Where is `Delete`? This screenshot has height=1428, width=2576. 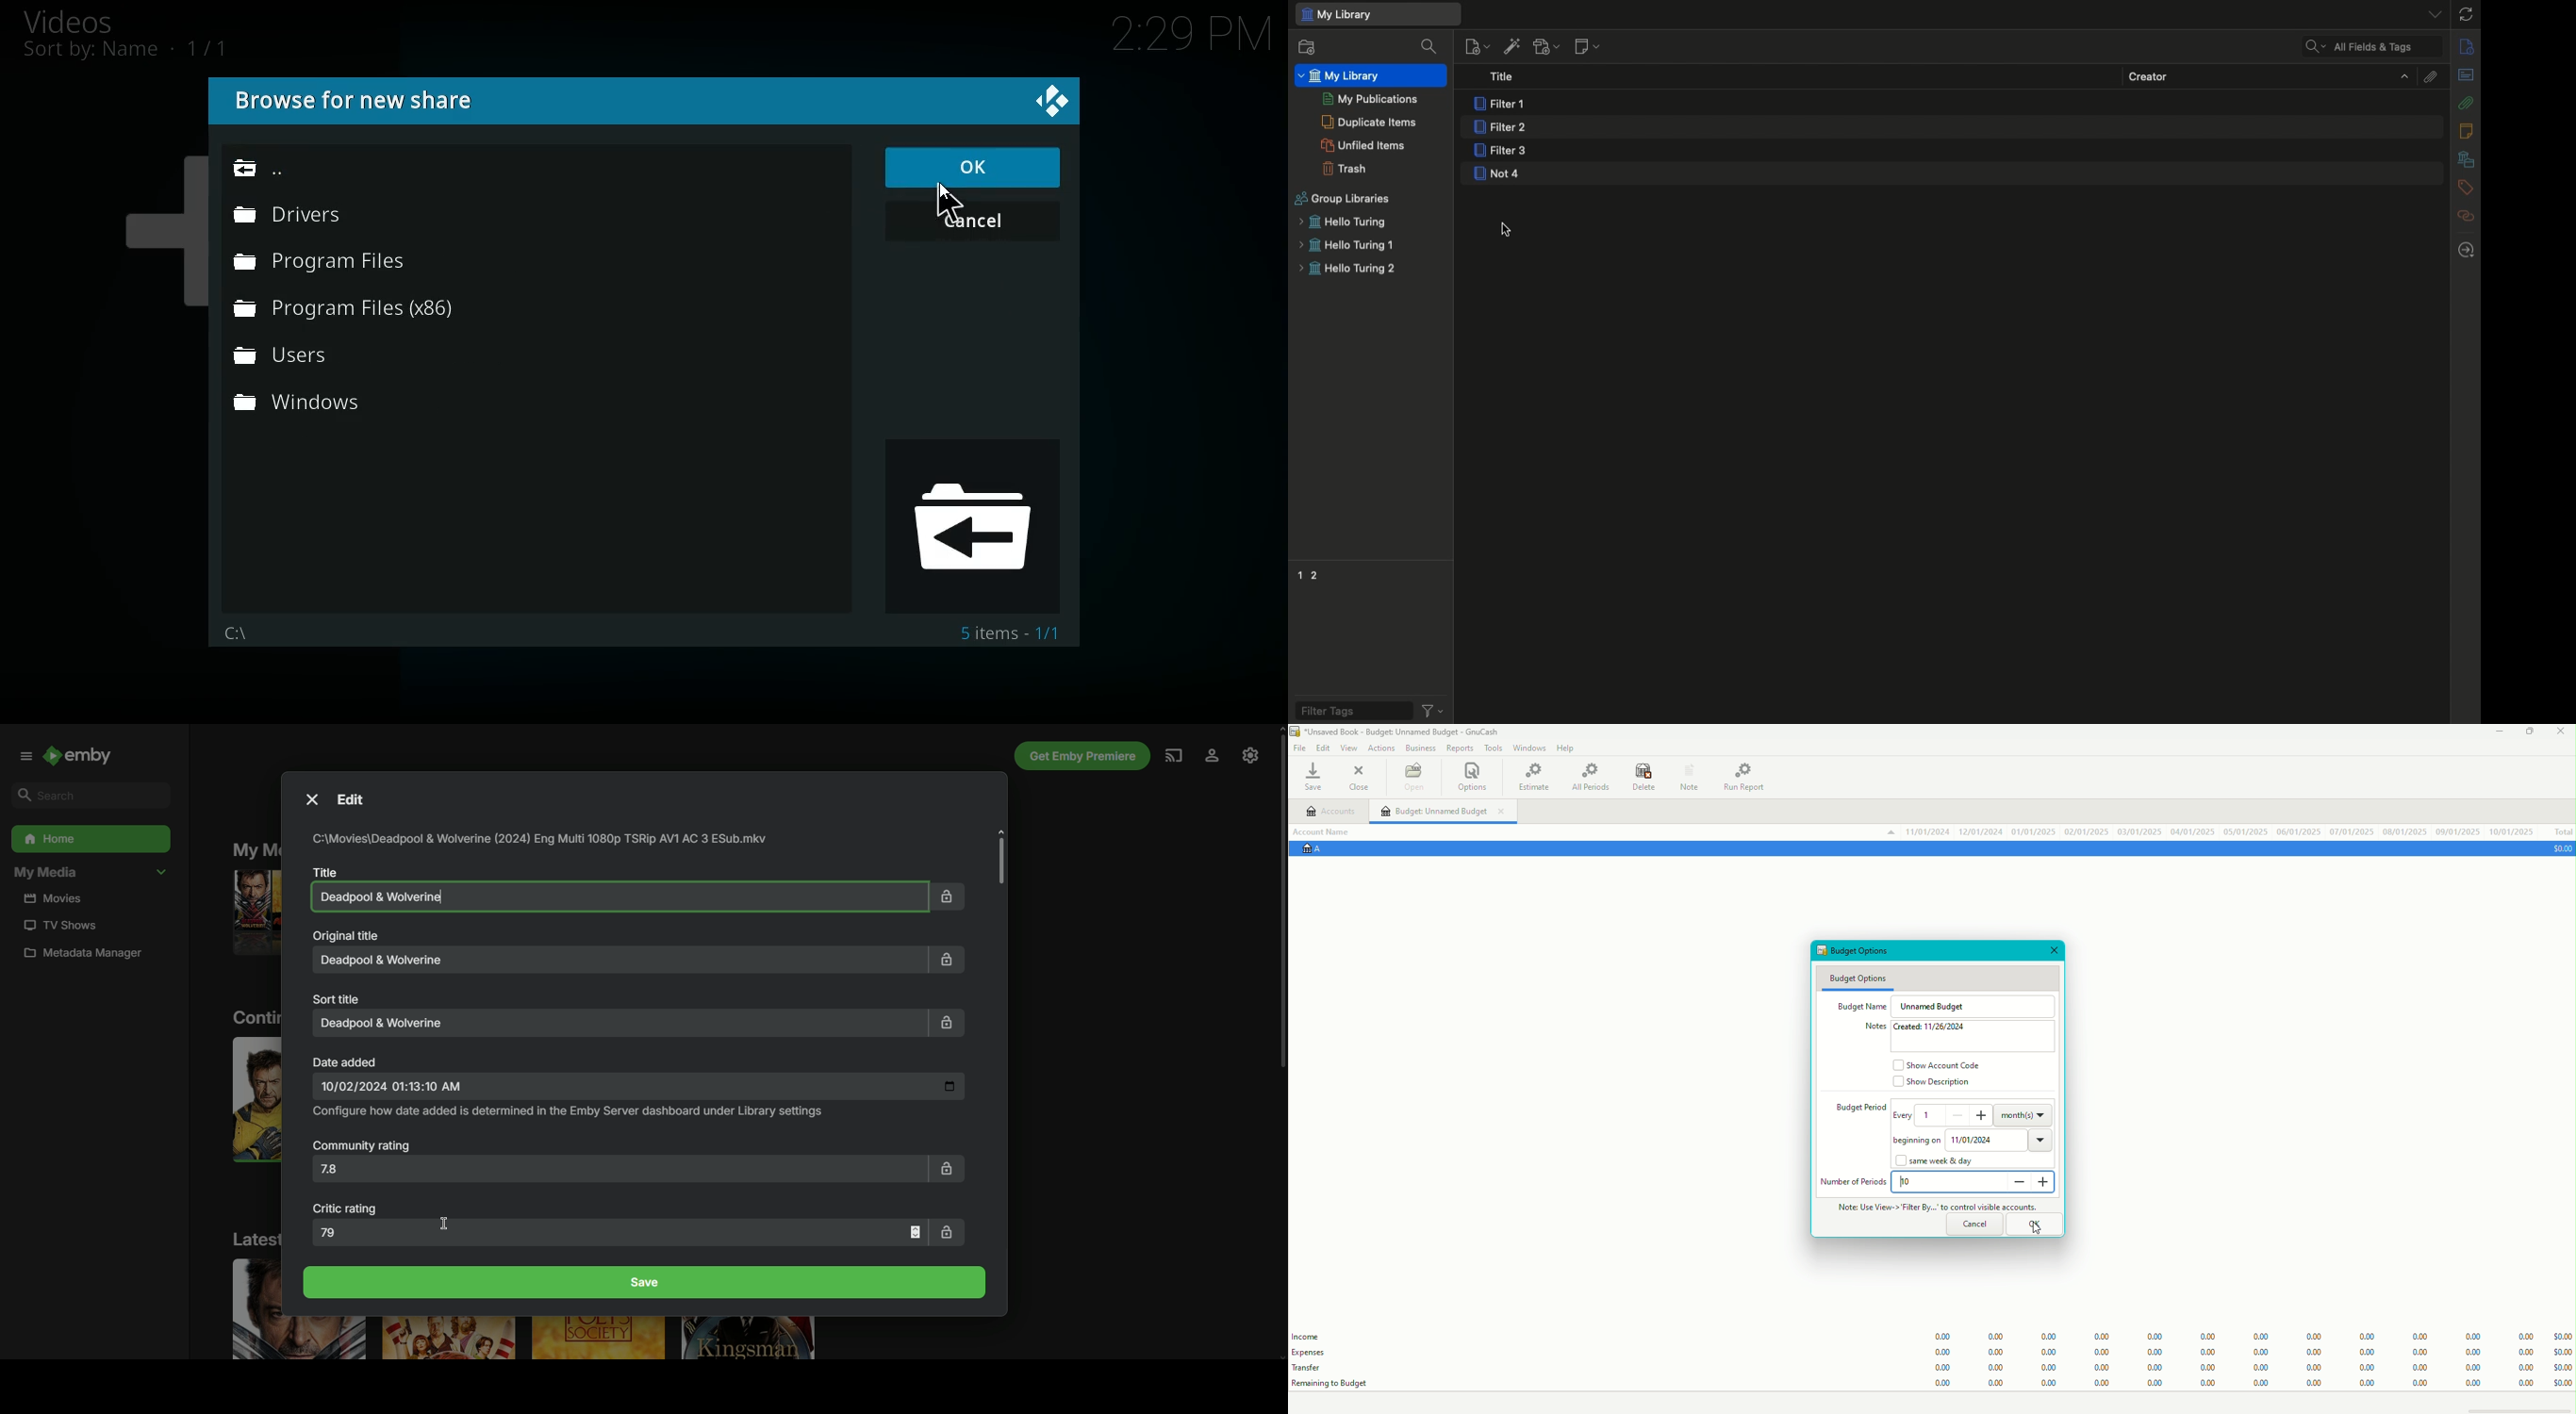
Delete is located at coordinates (1644, 778).